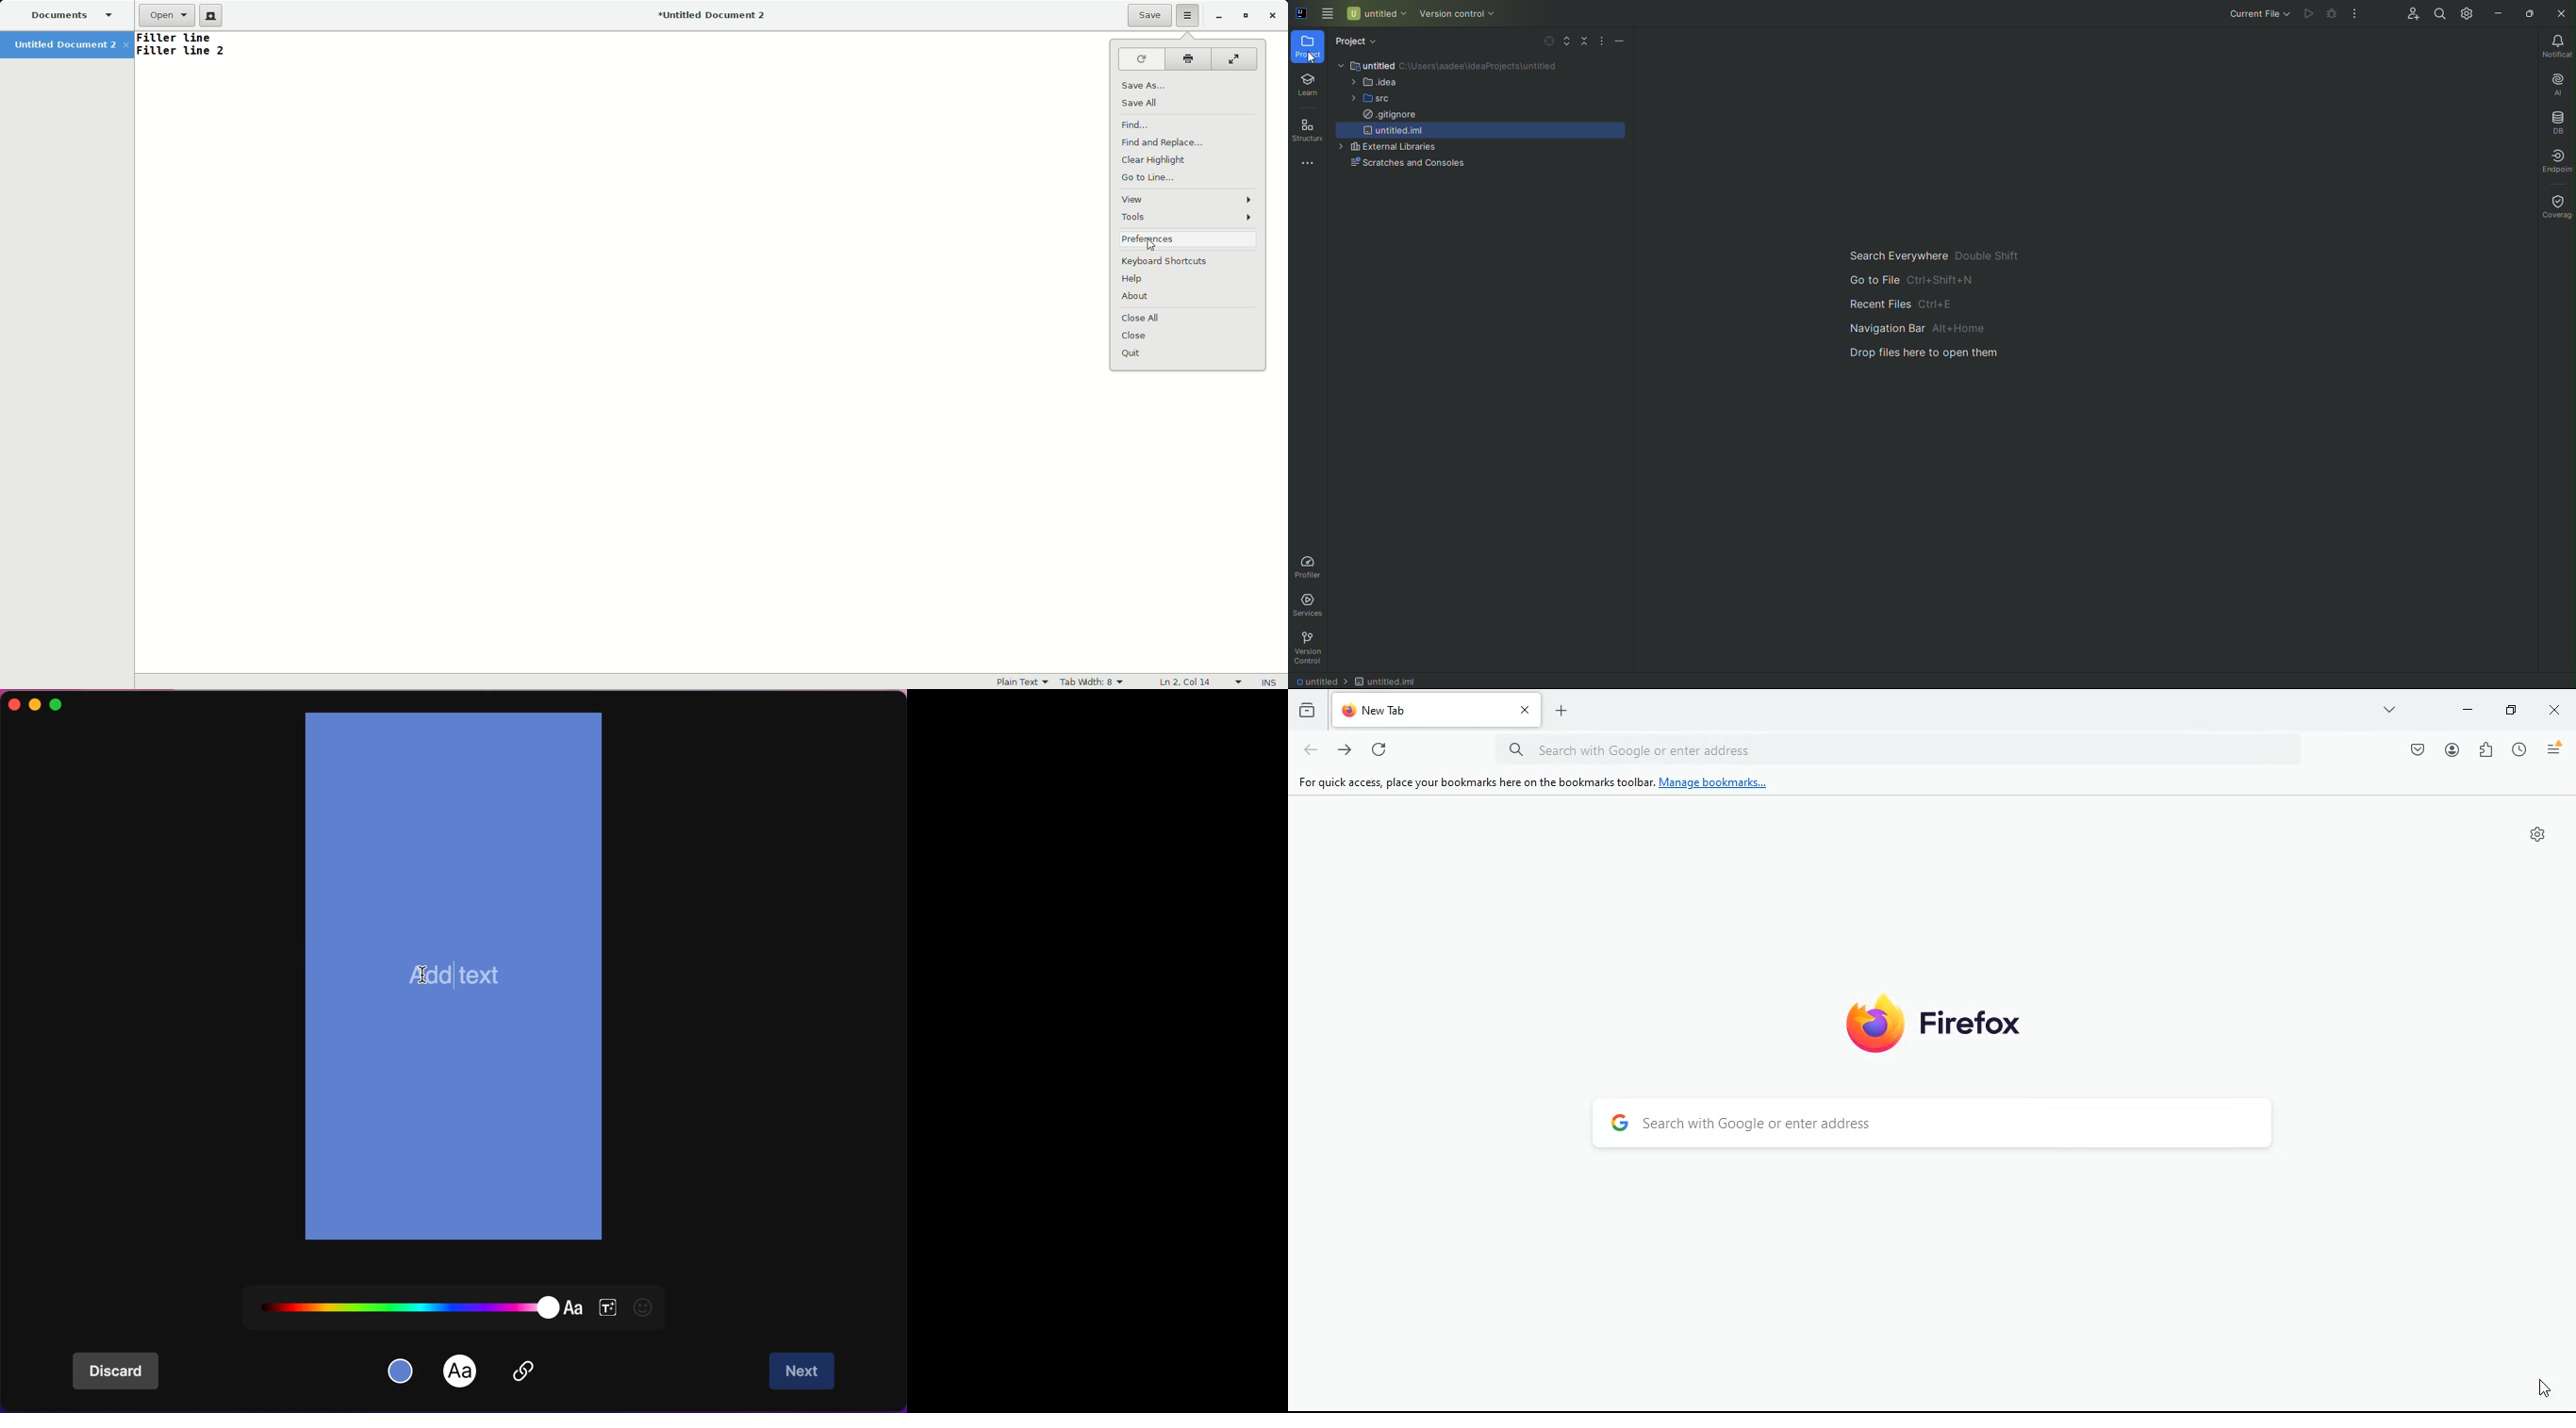 This screenshot has height=1428, width=2576. I want to click on url, so click(1905, 749).